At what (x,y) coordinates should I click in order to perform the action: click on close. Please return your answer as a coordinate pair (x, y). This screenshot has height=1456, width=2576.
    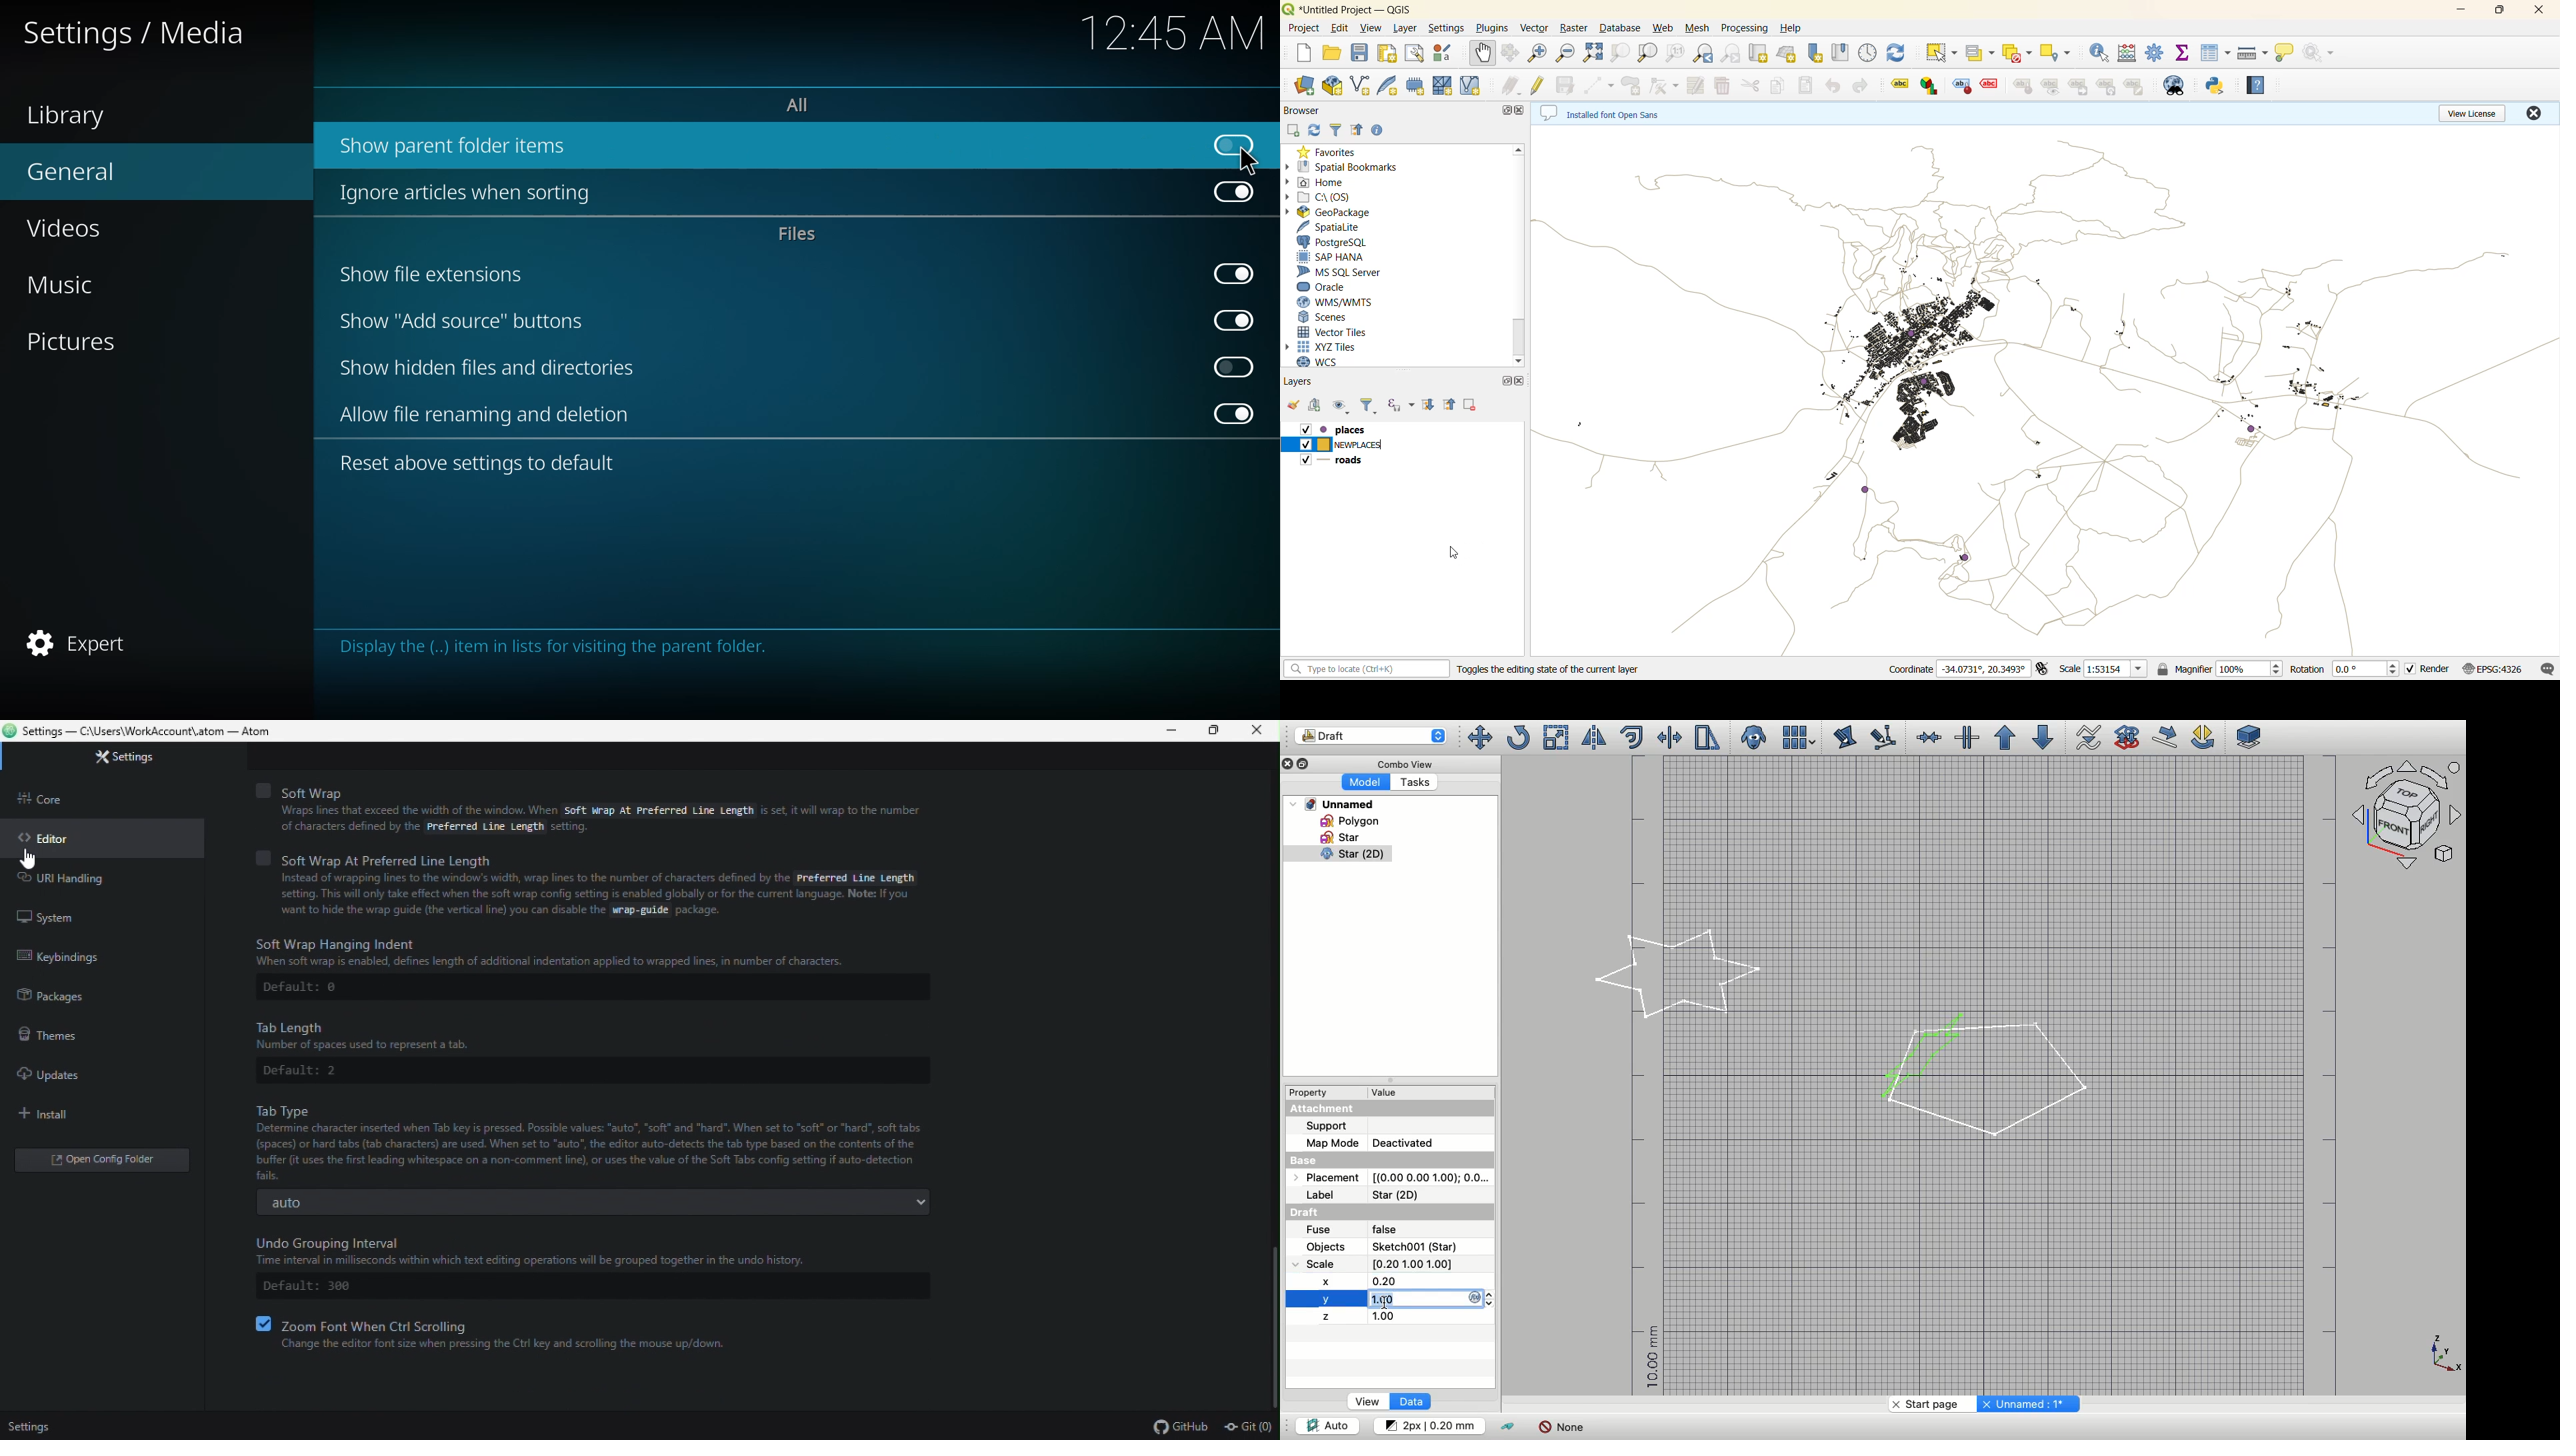
    Looking at the image, I should click on (1522, 379).